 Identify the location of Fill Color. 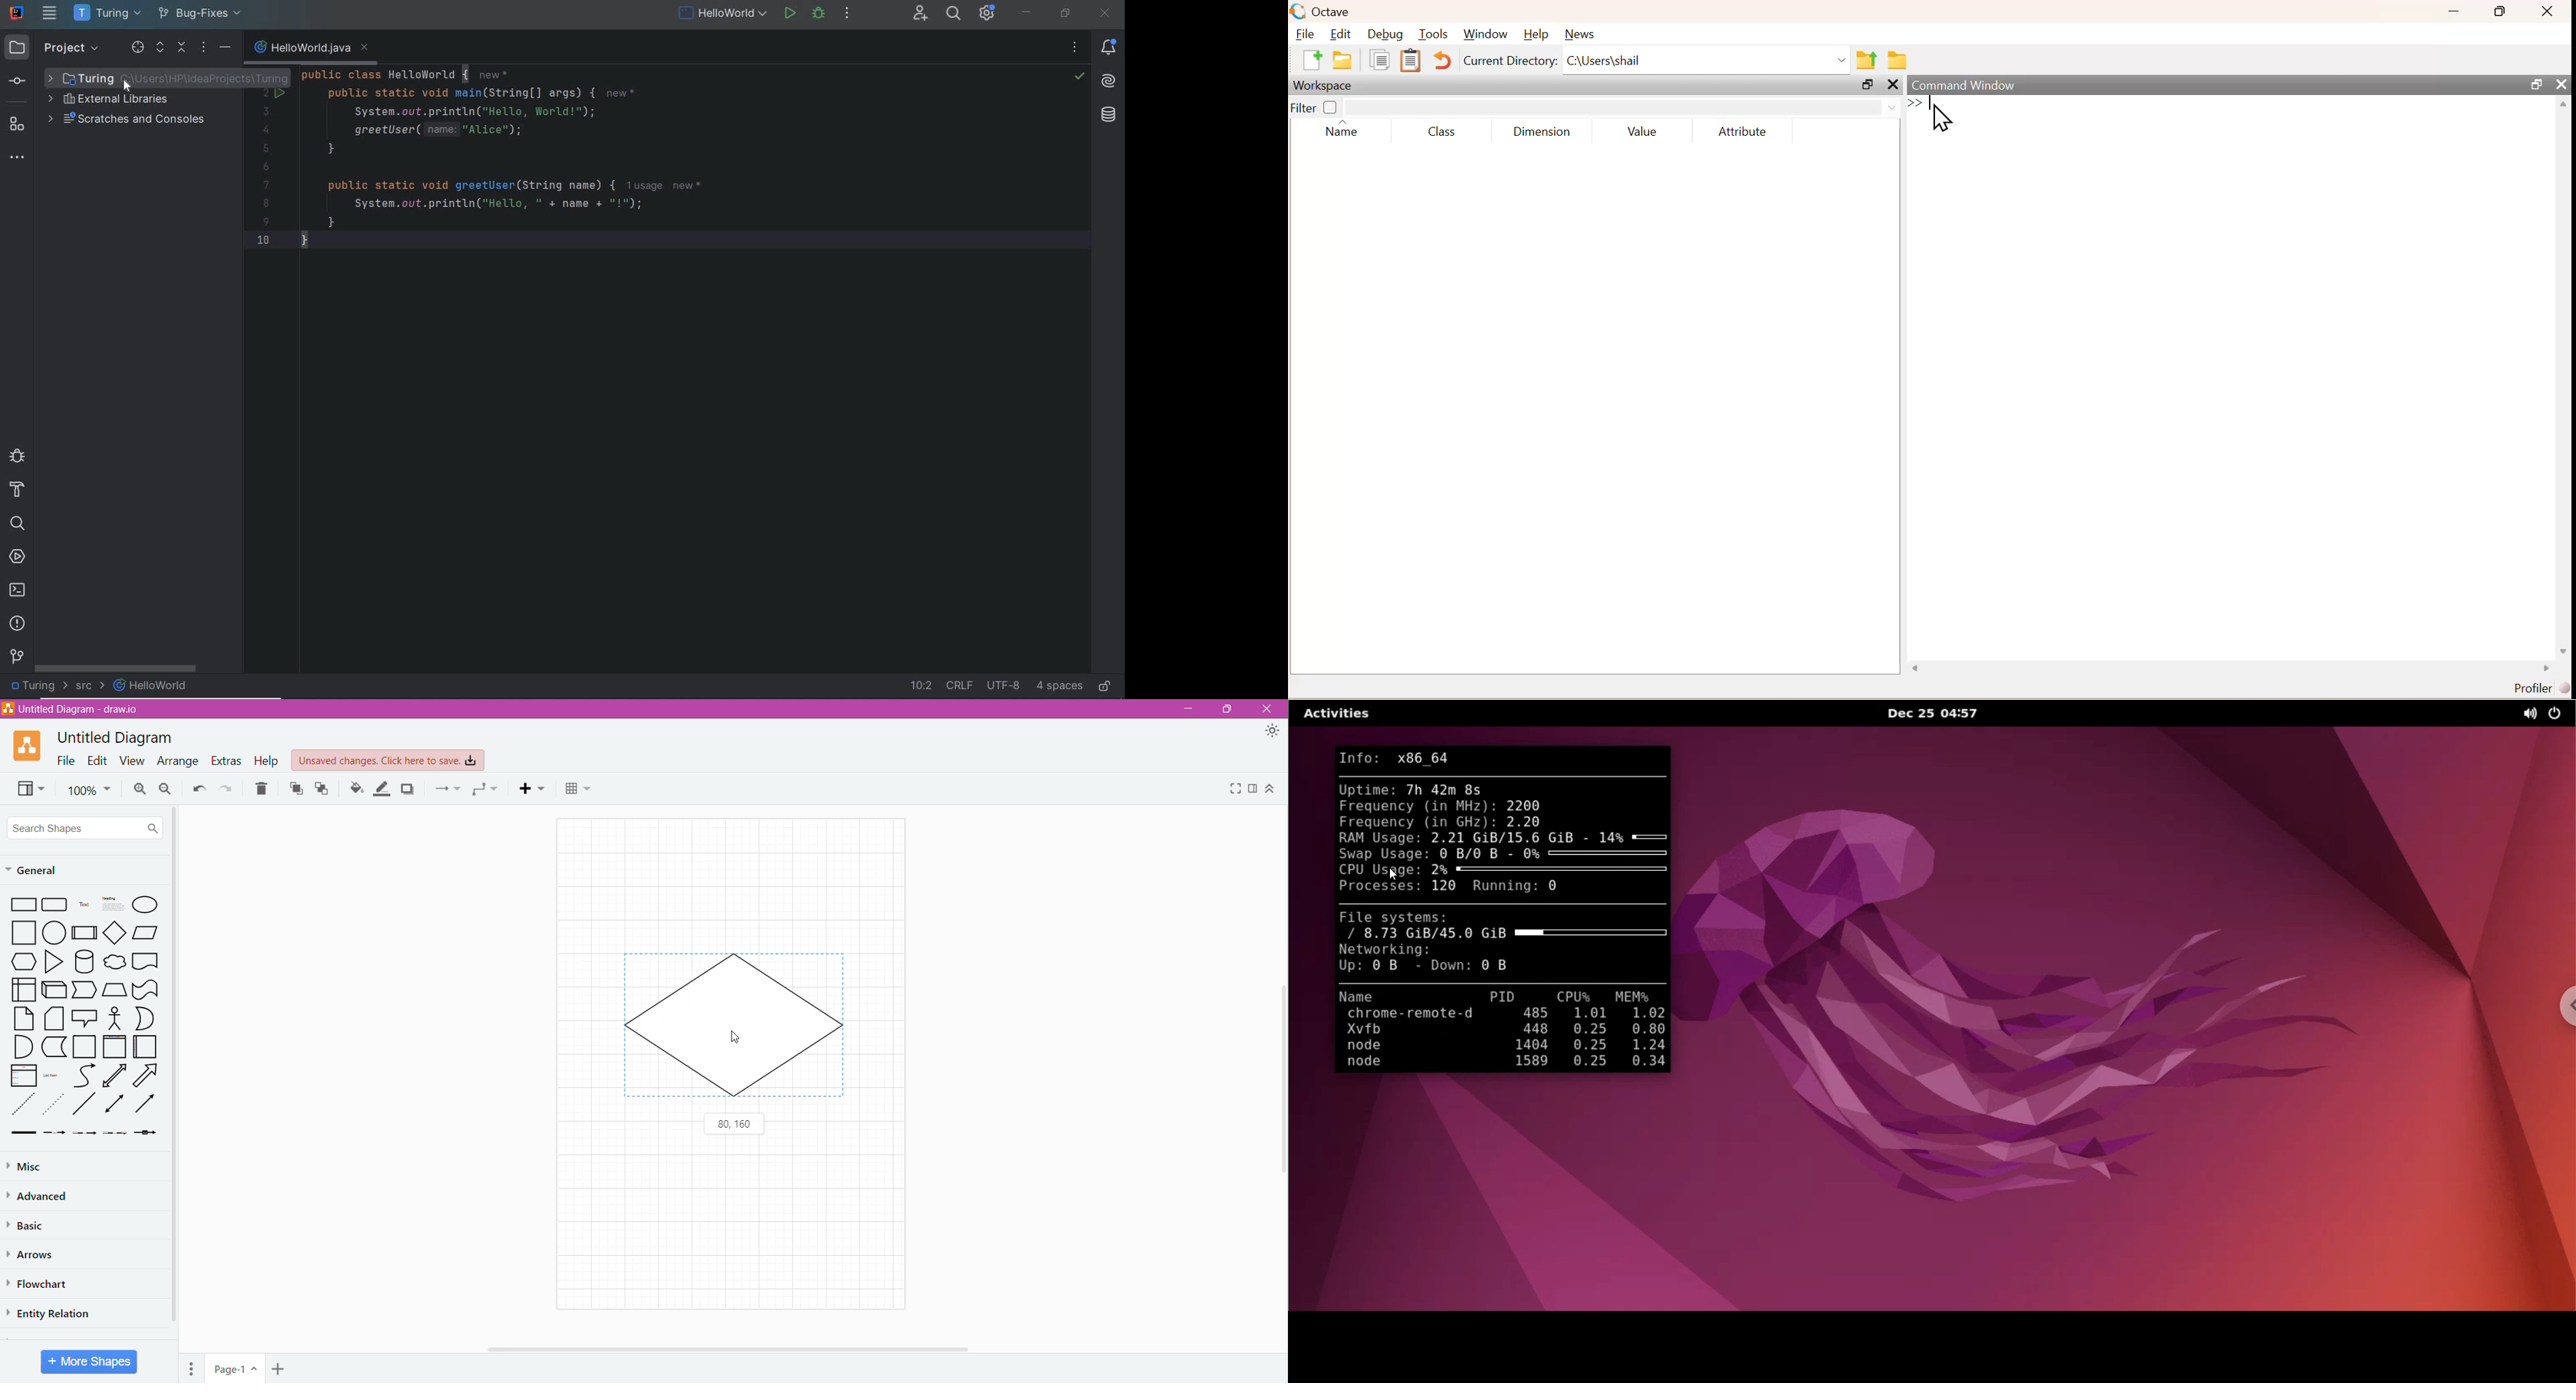
(356, 789).